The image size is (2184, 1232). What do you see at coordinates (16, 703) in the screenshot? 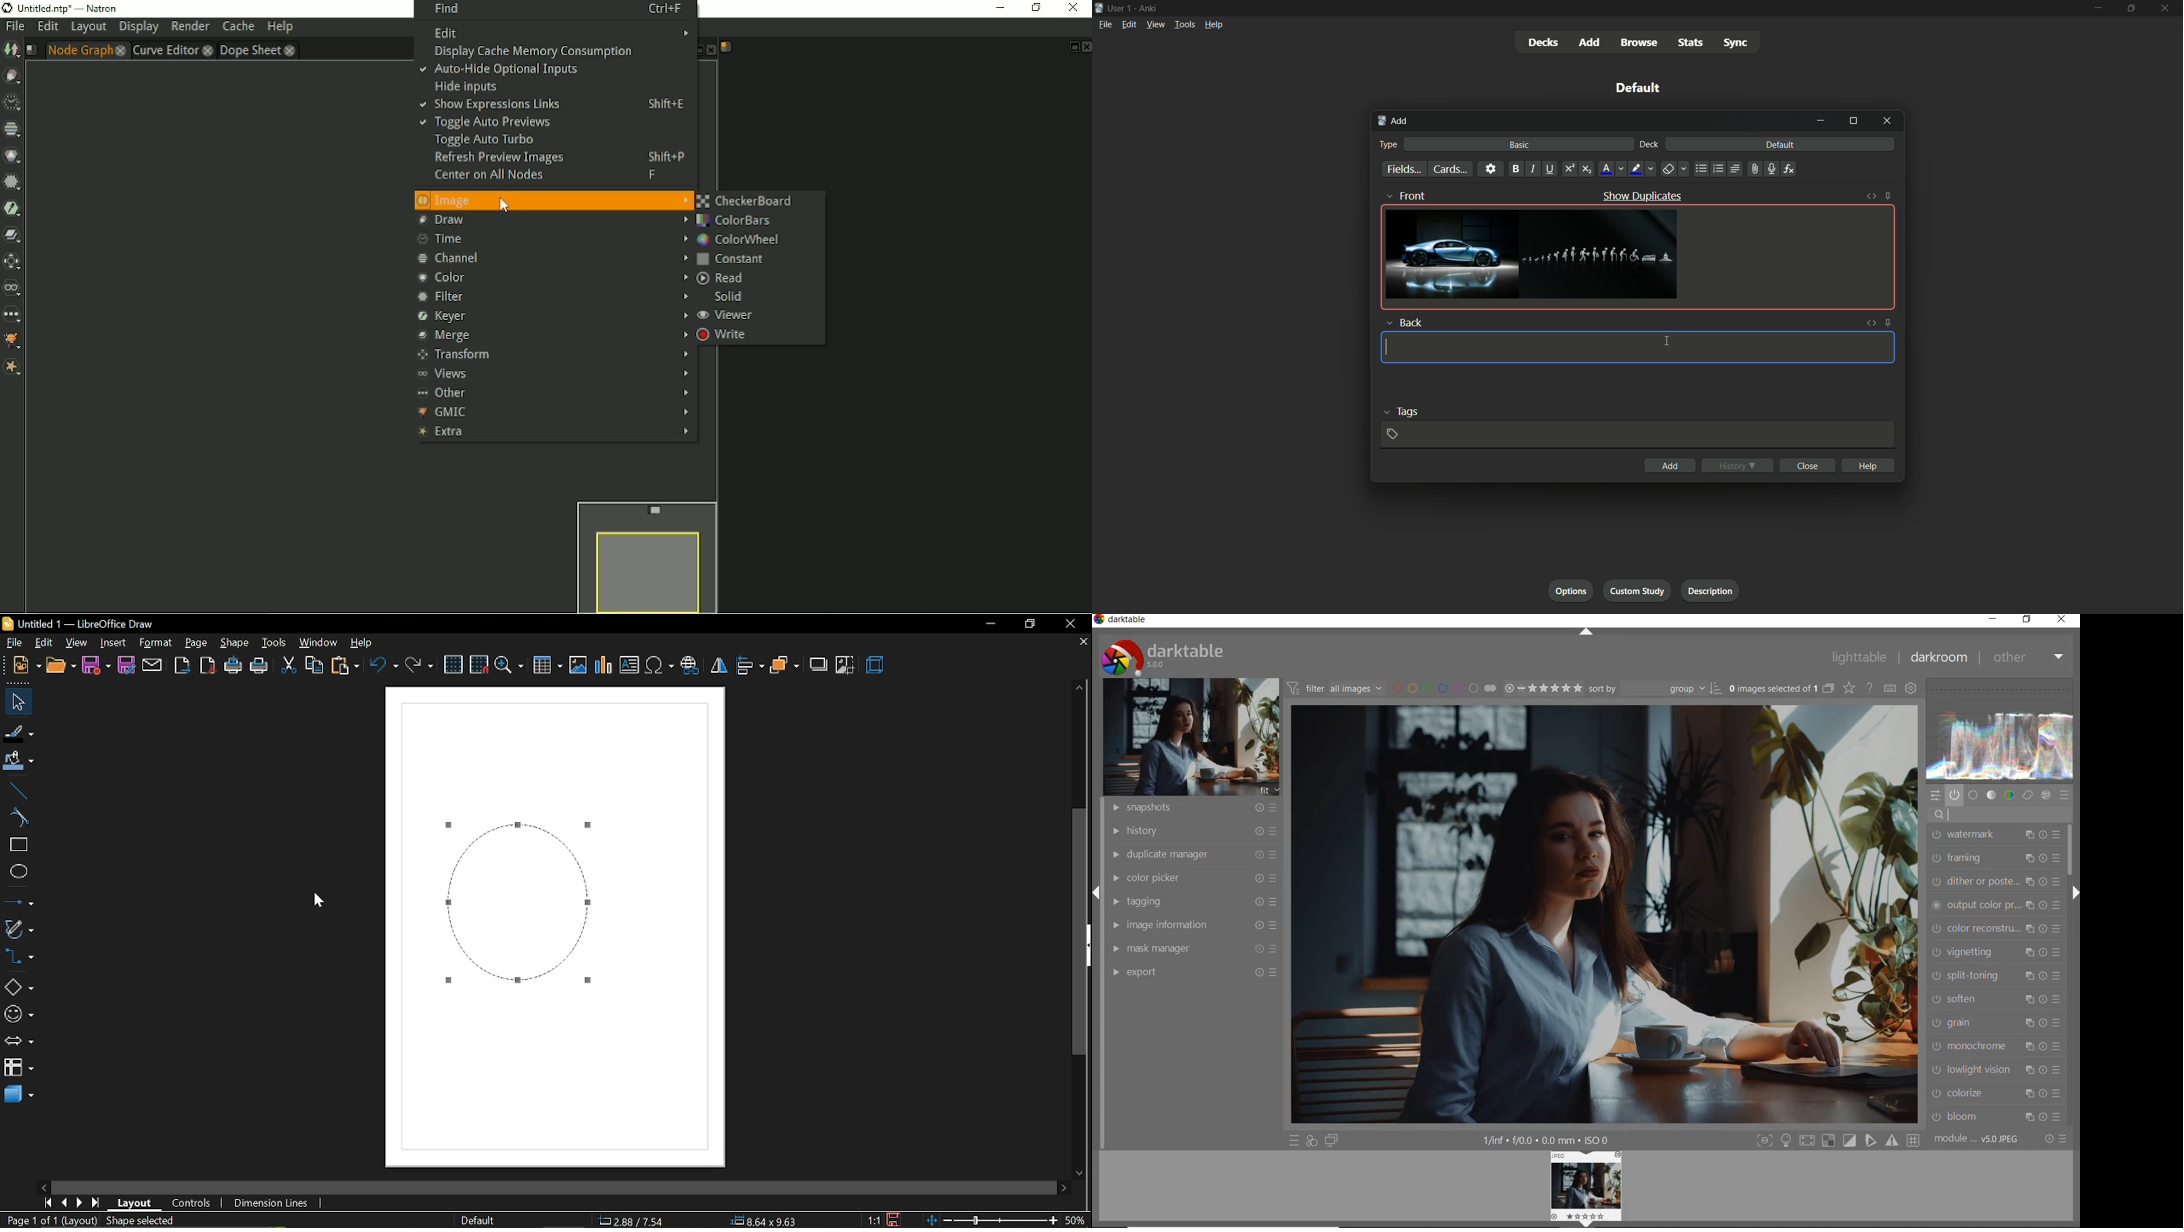
I see `select` at bounding box center [16, 703].